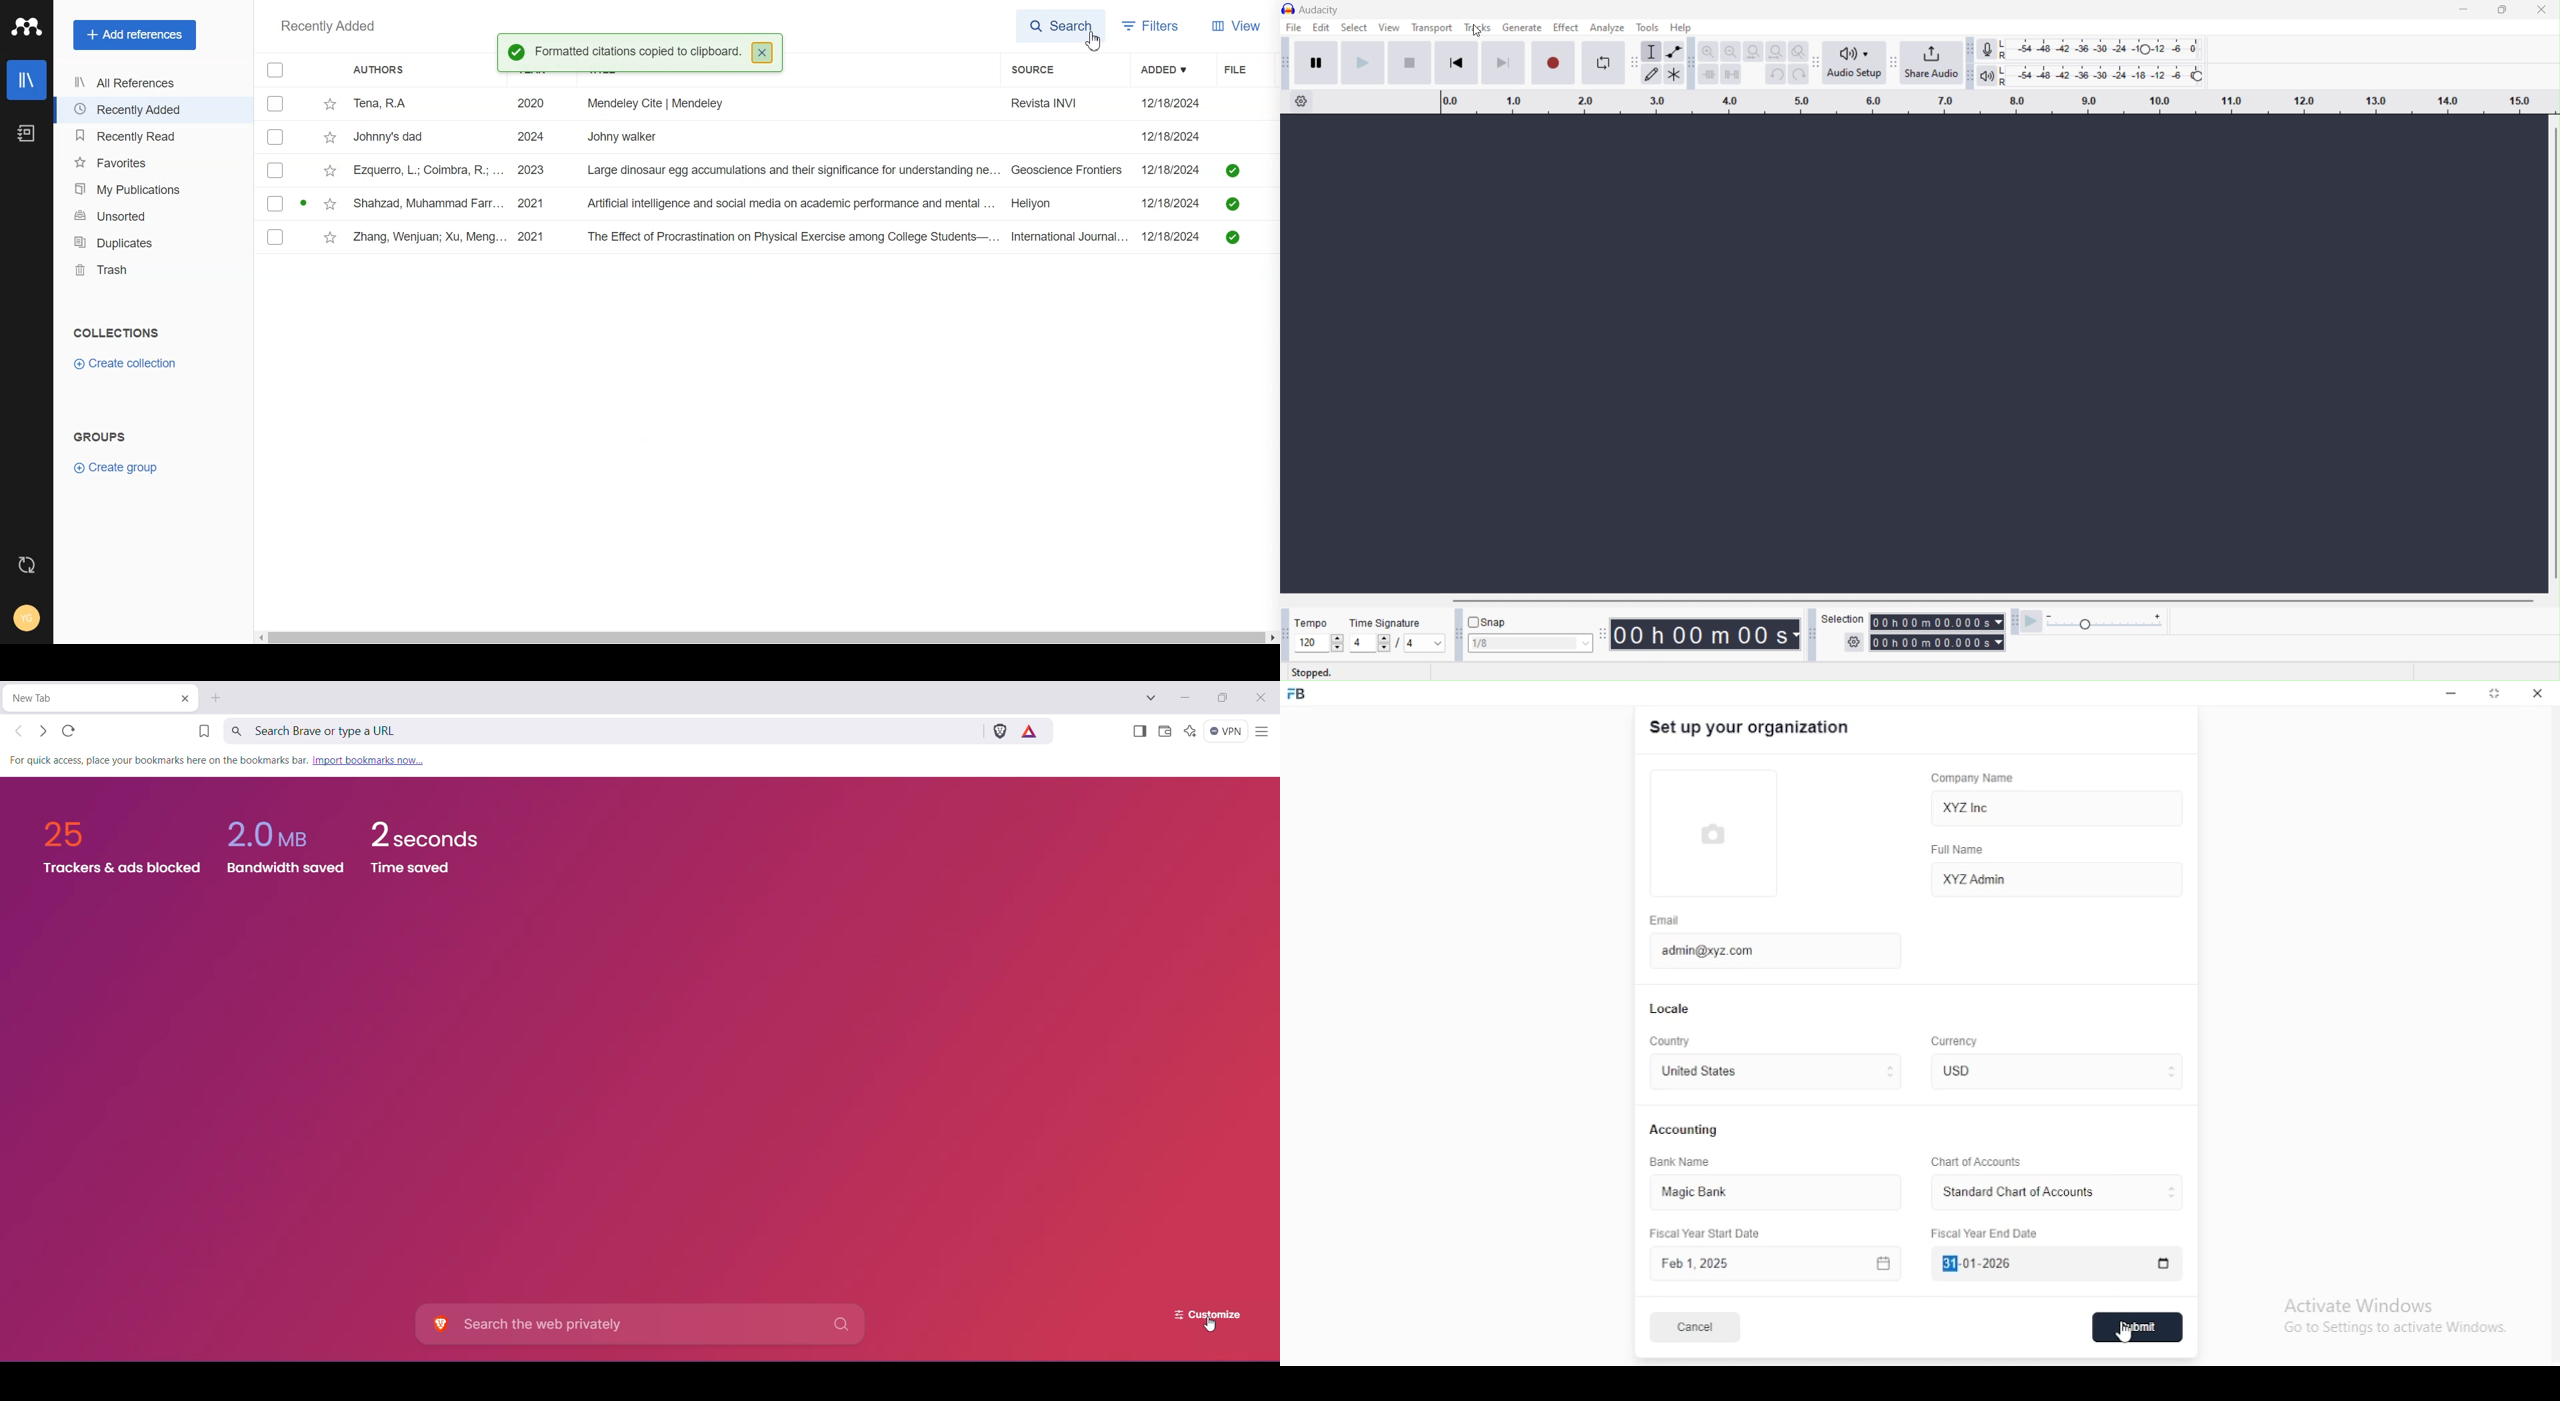 The image size is (2576, 1428). I want to click on Reload this page, so click(70, 730).